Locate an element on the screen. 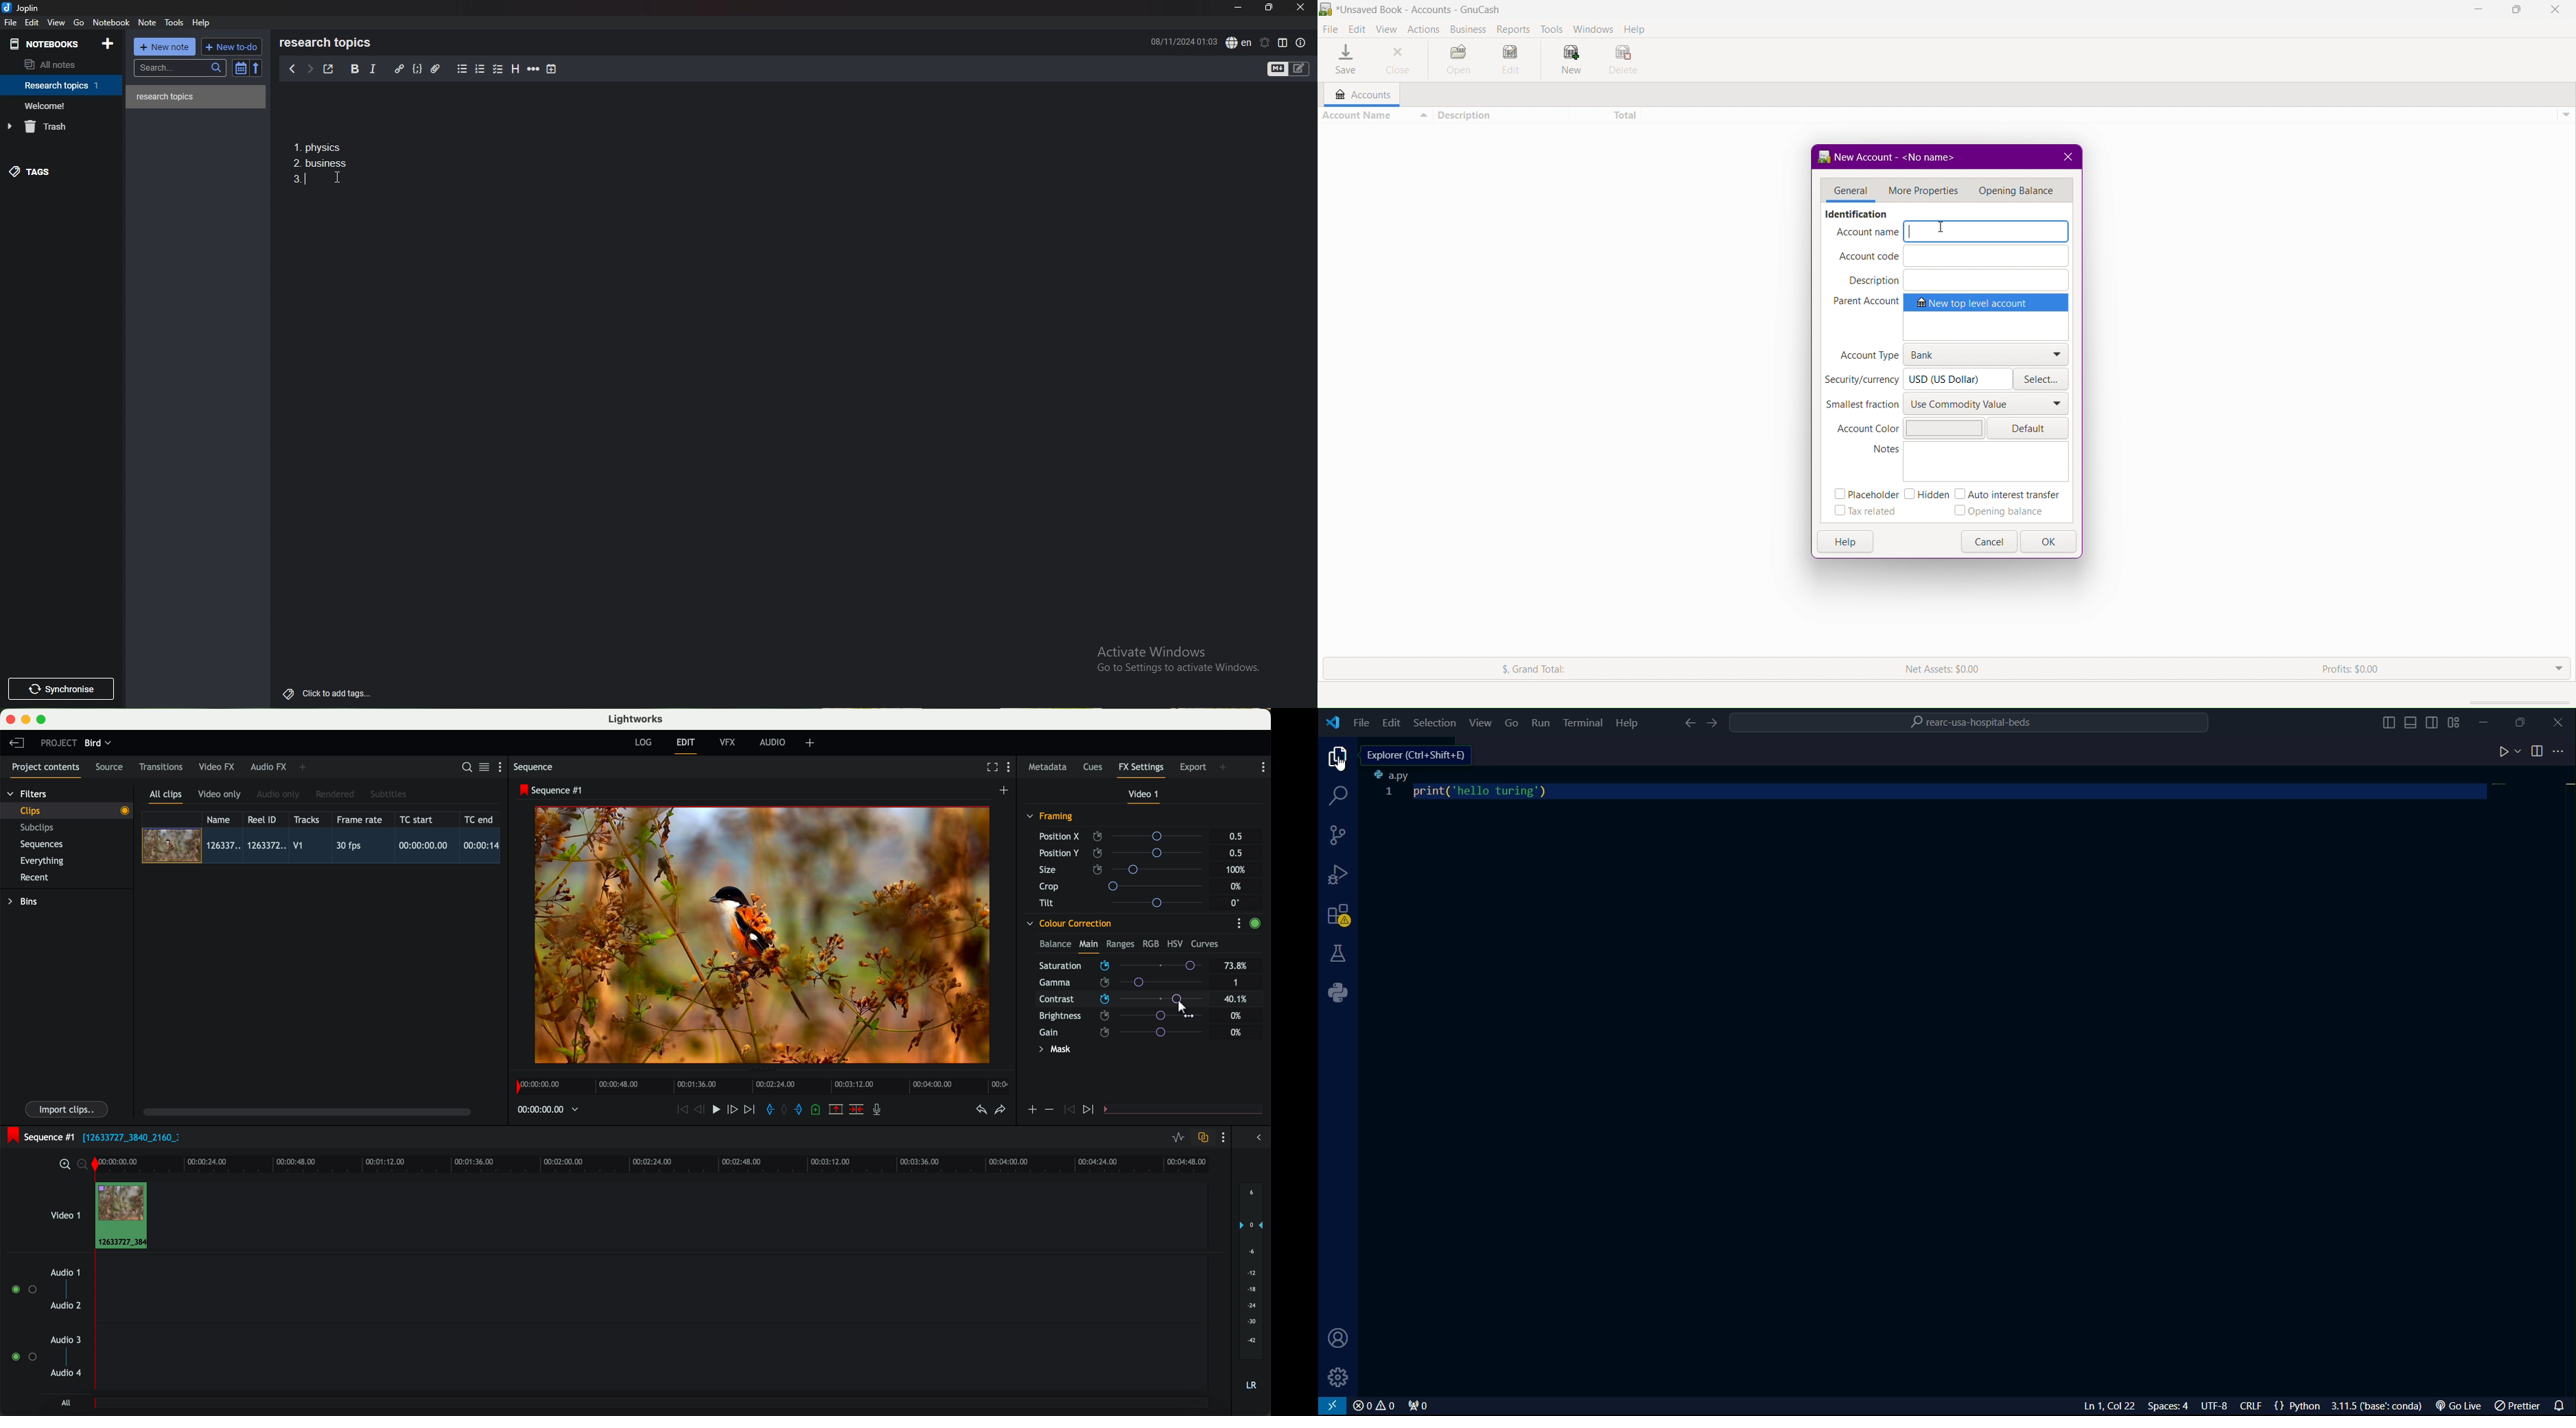 This screenshot has height=1428, width=2576. transitions is located at coordinates (161, 767).